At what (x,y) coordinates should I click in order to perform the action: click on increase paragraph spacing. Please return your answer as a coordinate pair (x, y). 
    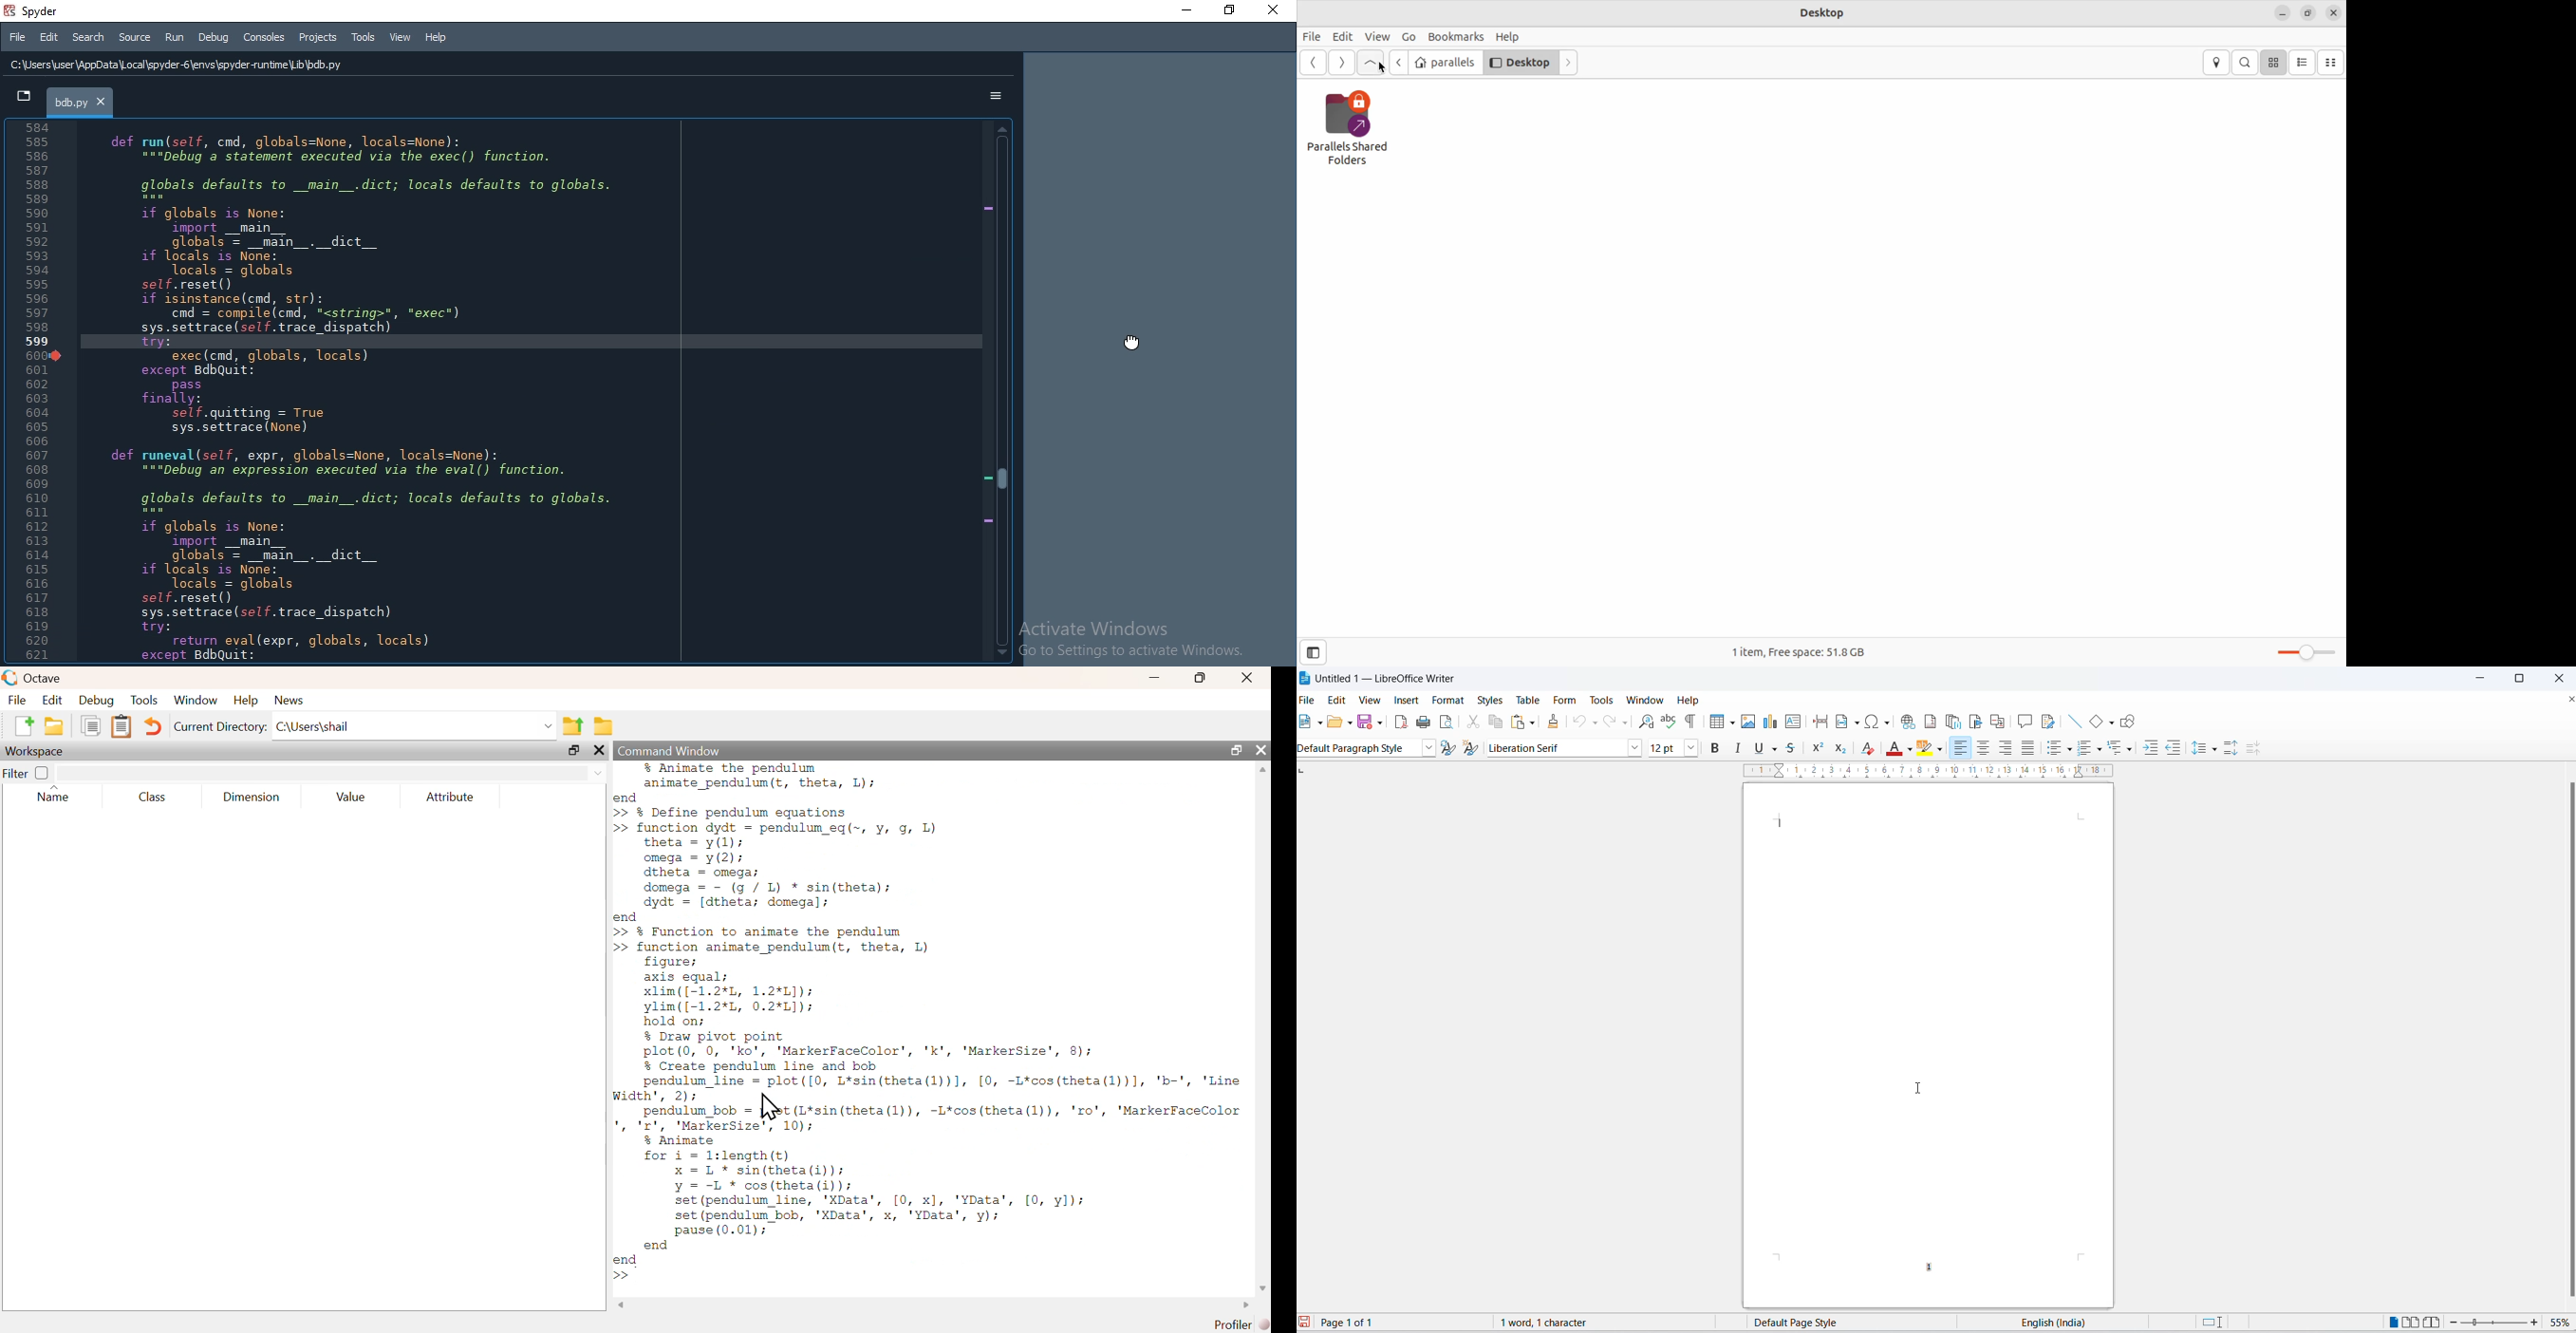
    Looking at the image, I should click on (2232, 749).